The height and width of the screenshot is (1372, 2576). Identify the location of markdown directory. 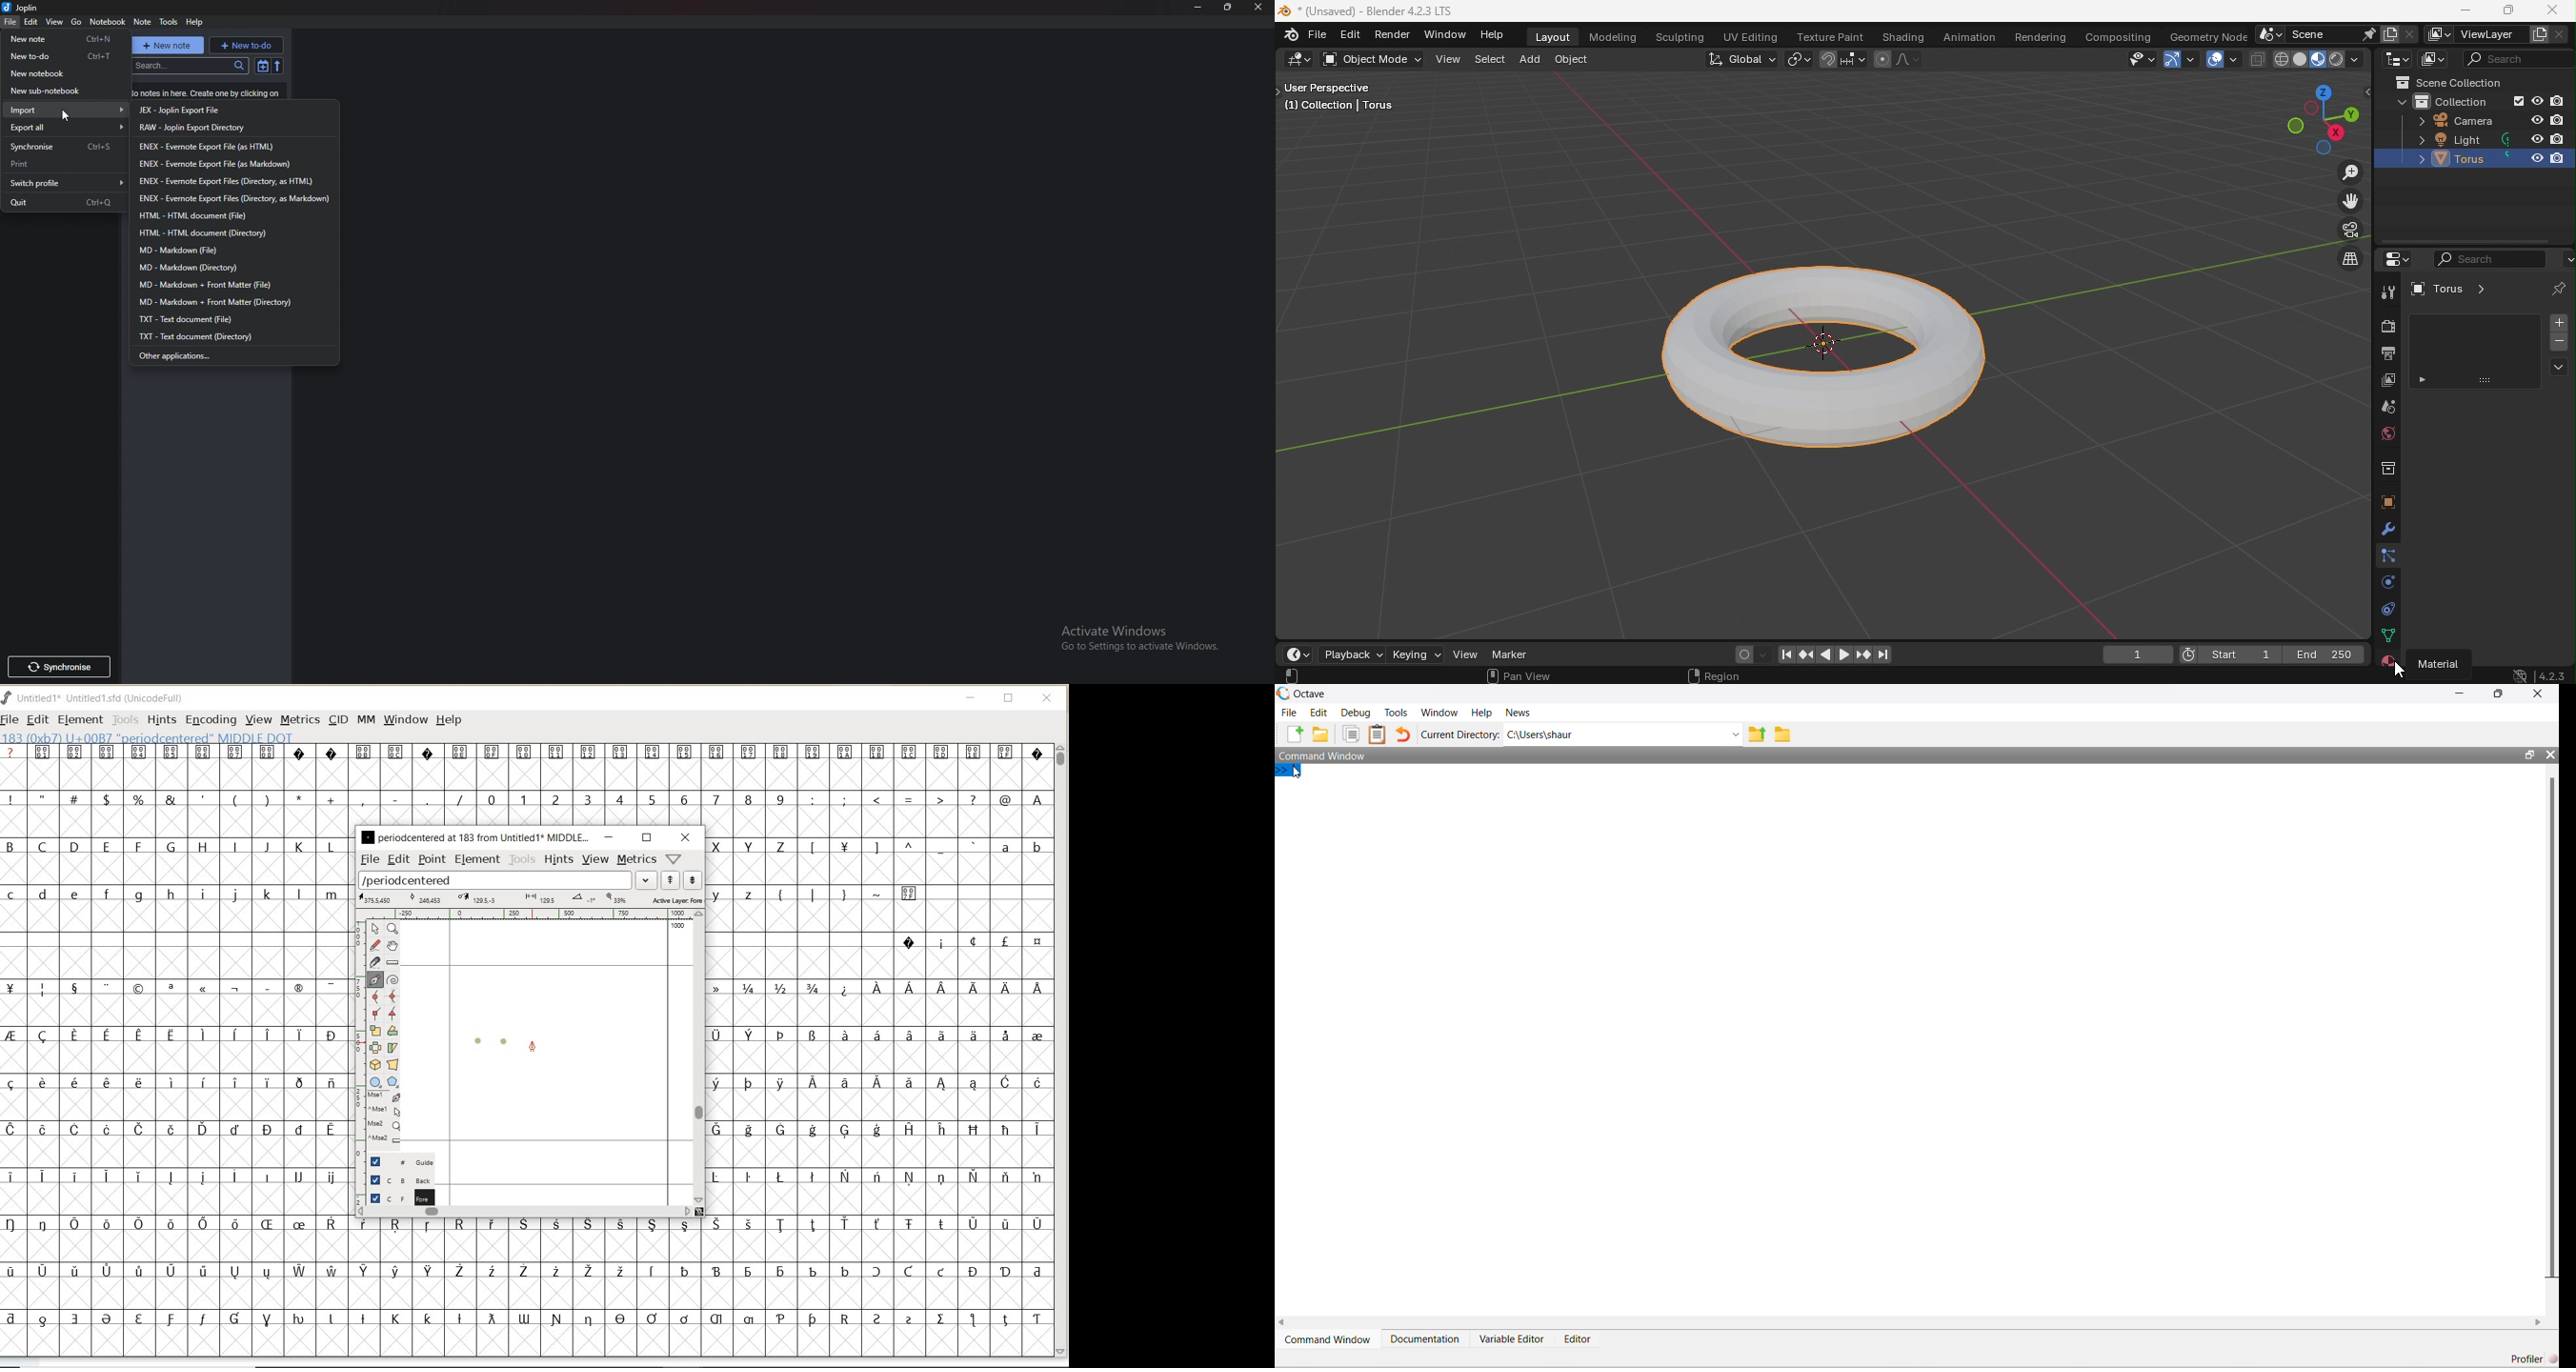
(199, 267).